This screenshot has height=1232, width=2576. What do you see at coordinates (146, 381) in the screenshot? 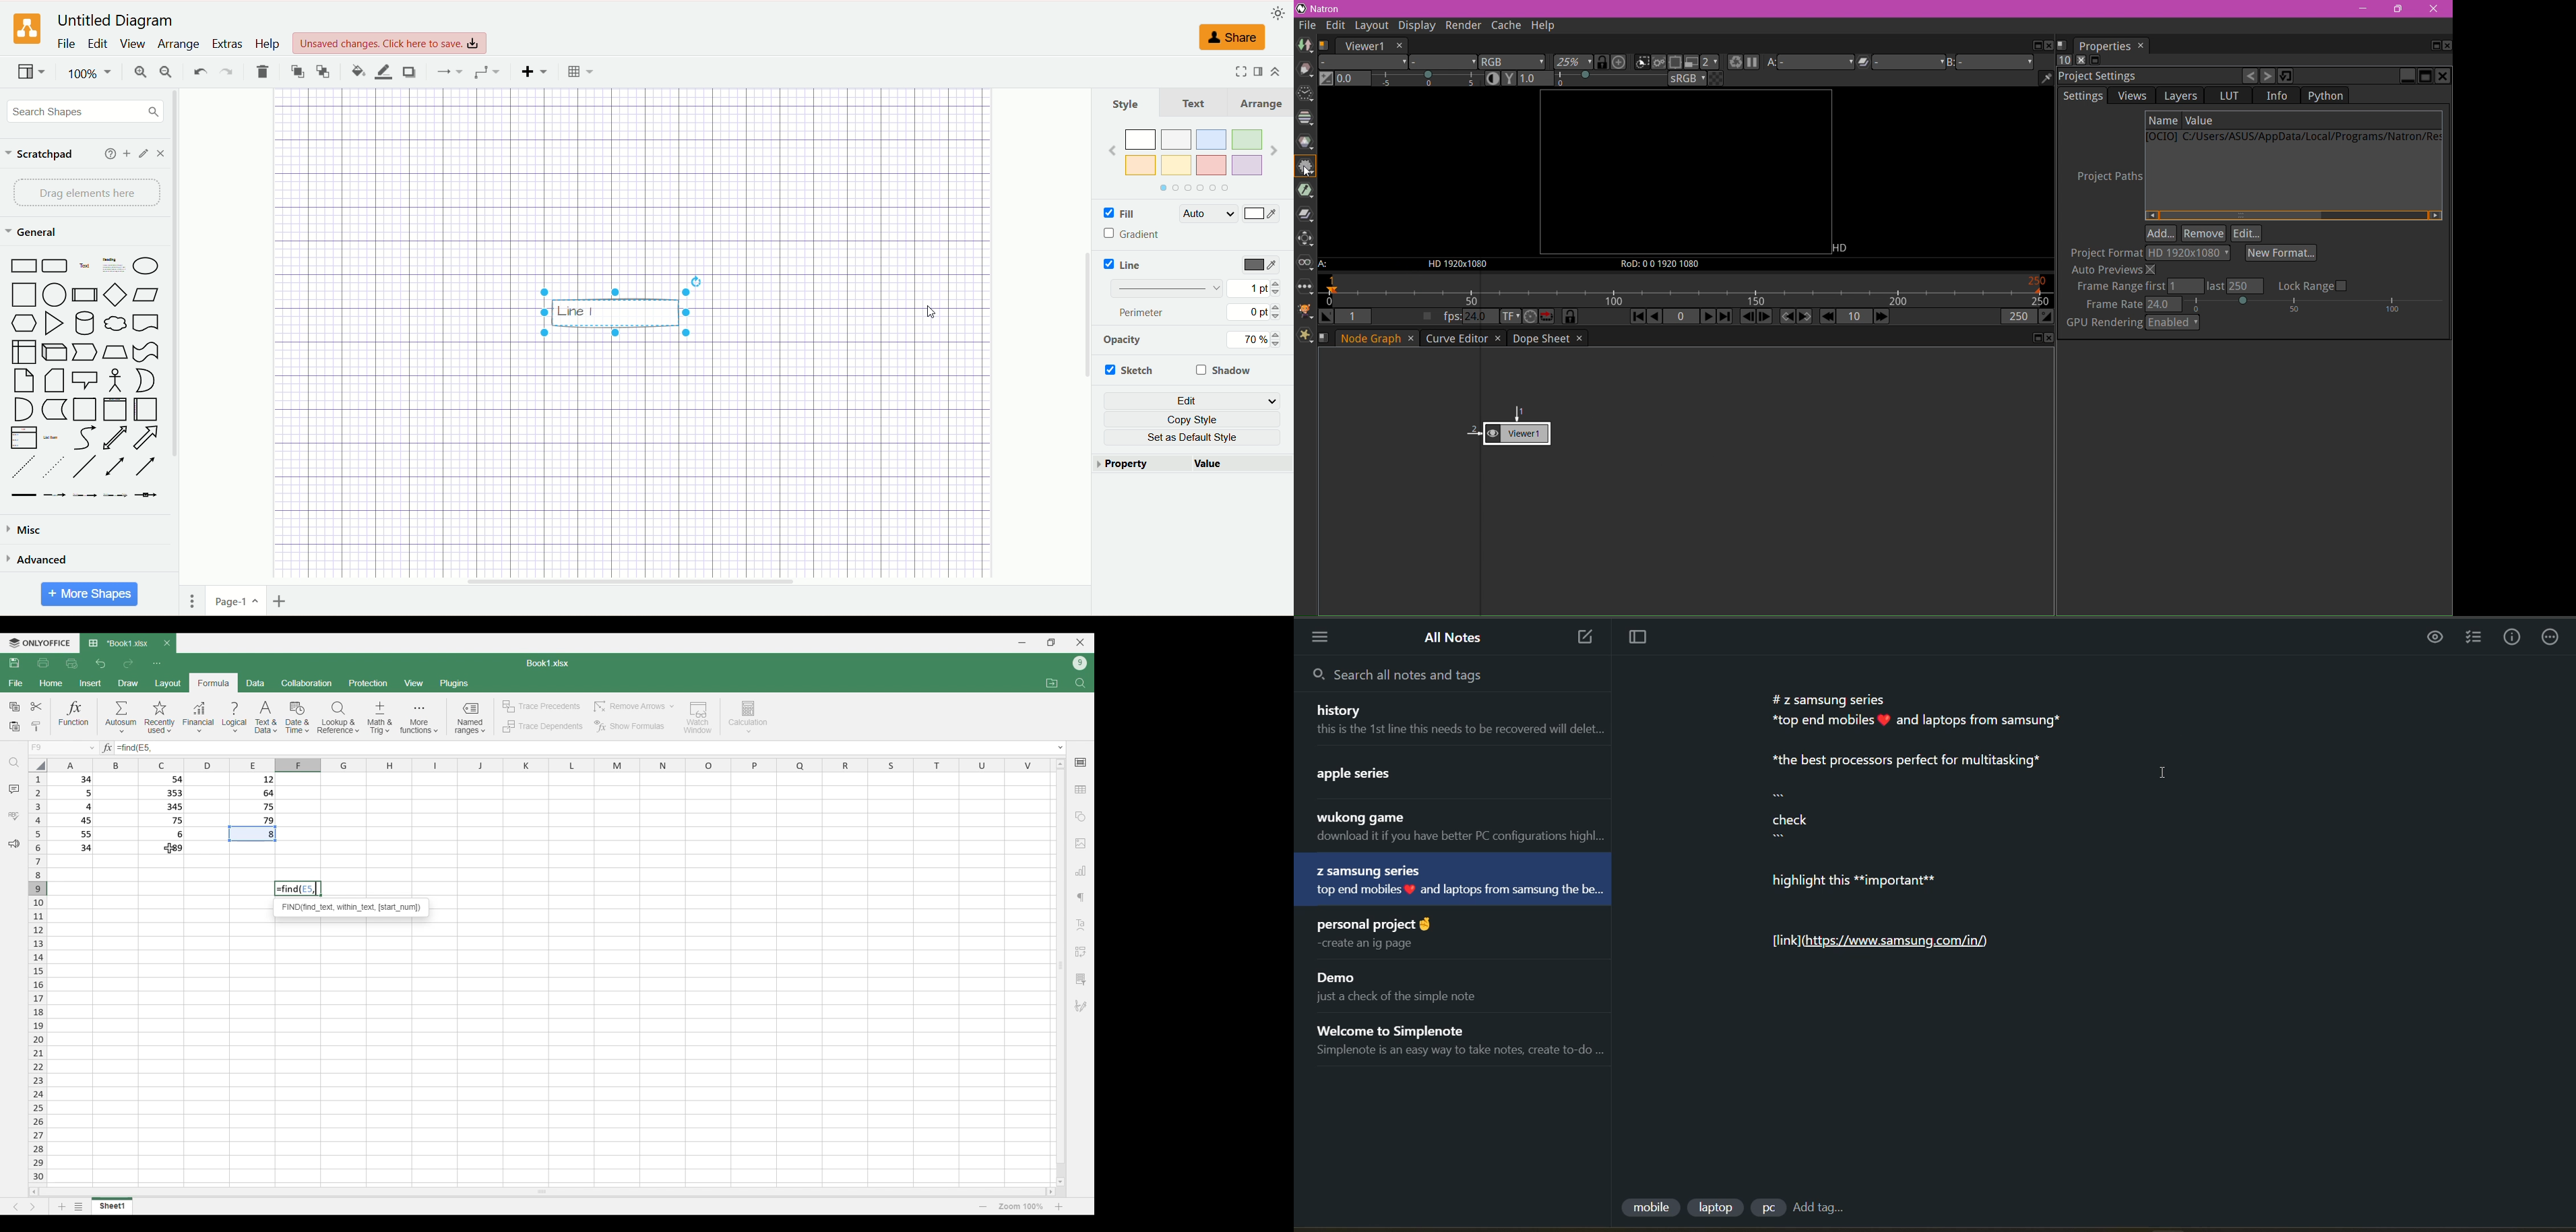
I see `Or` at bounding box center [146, 381].